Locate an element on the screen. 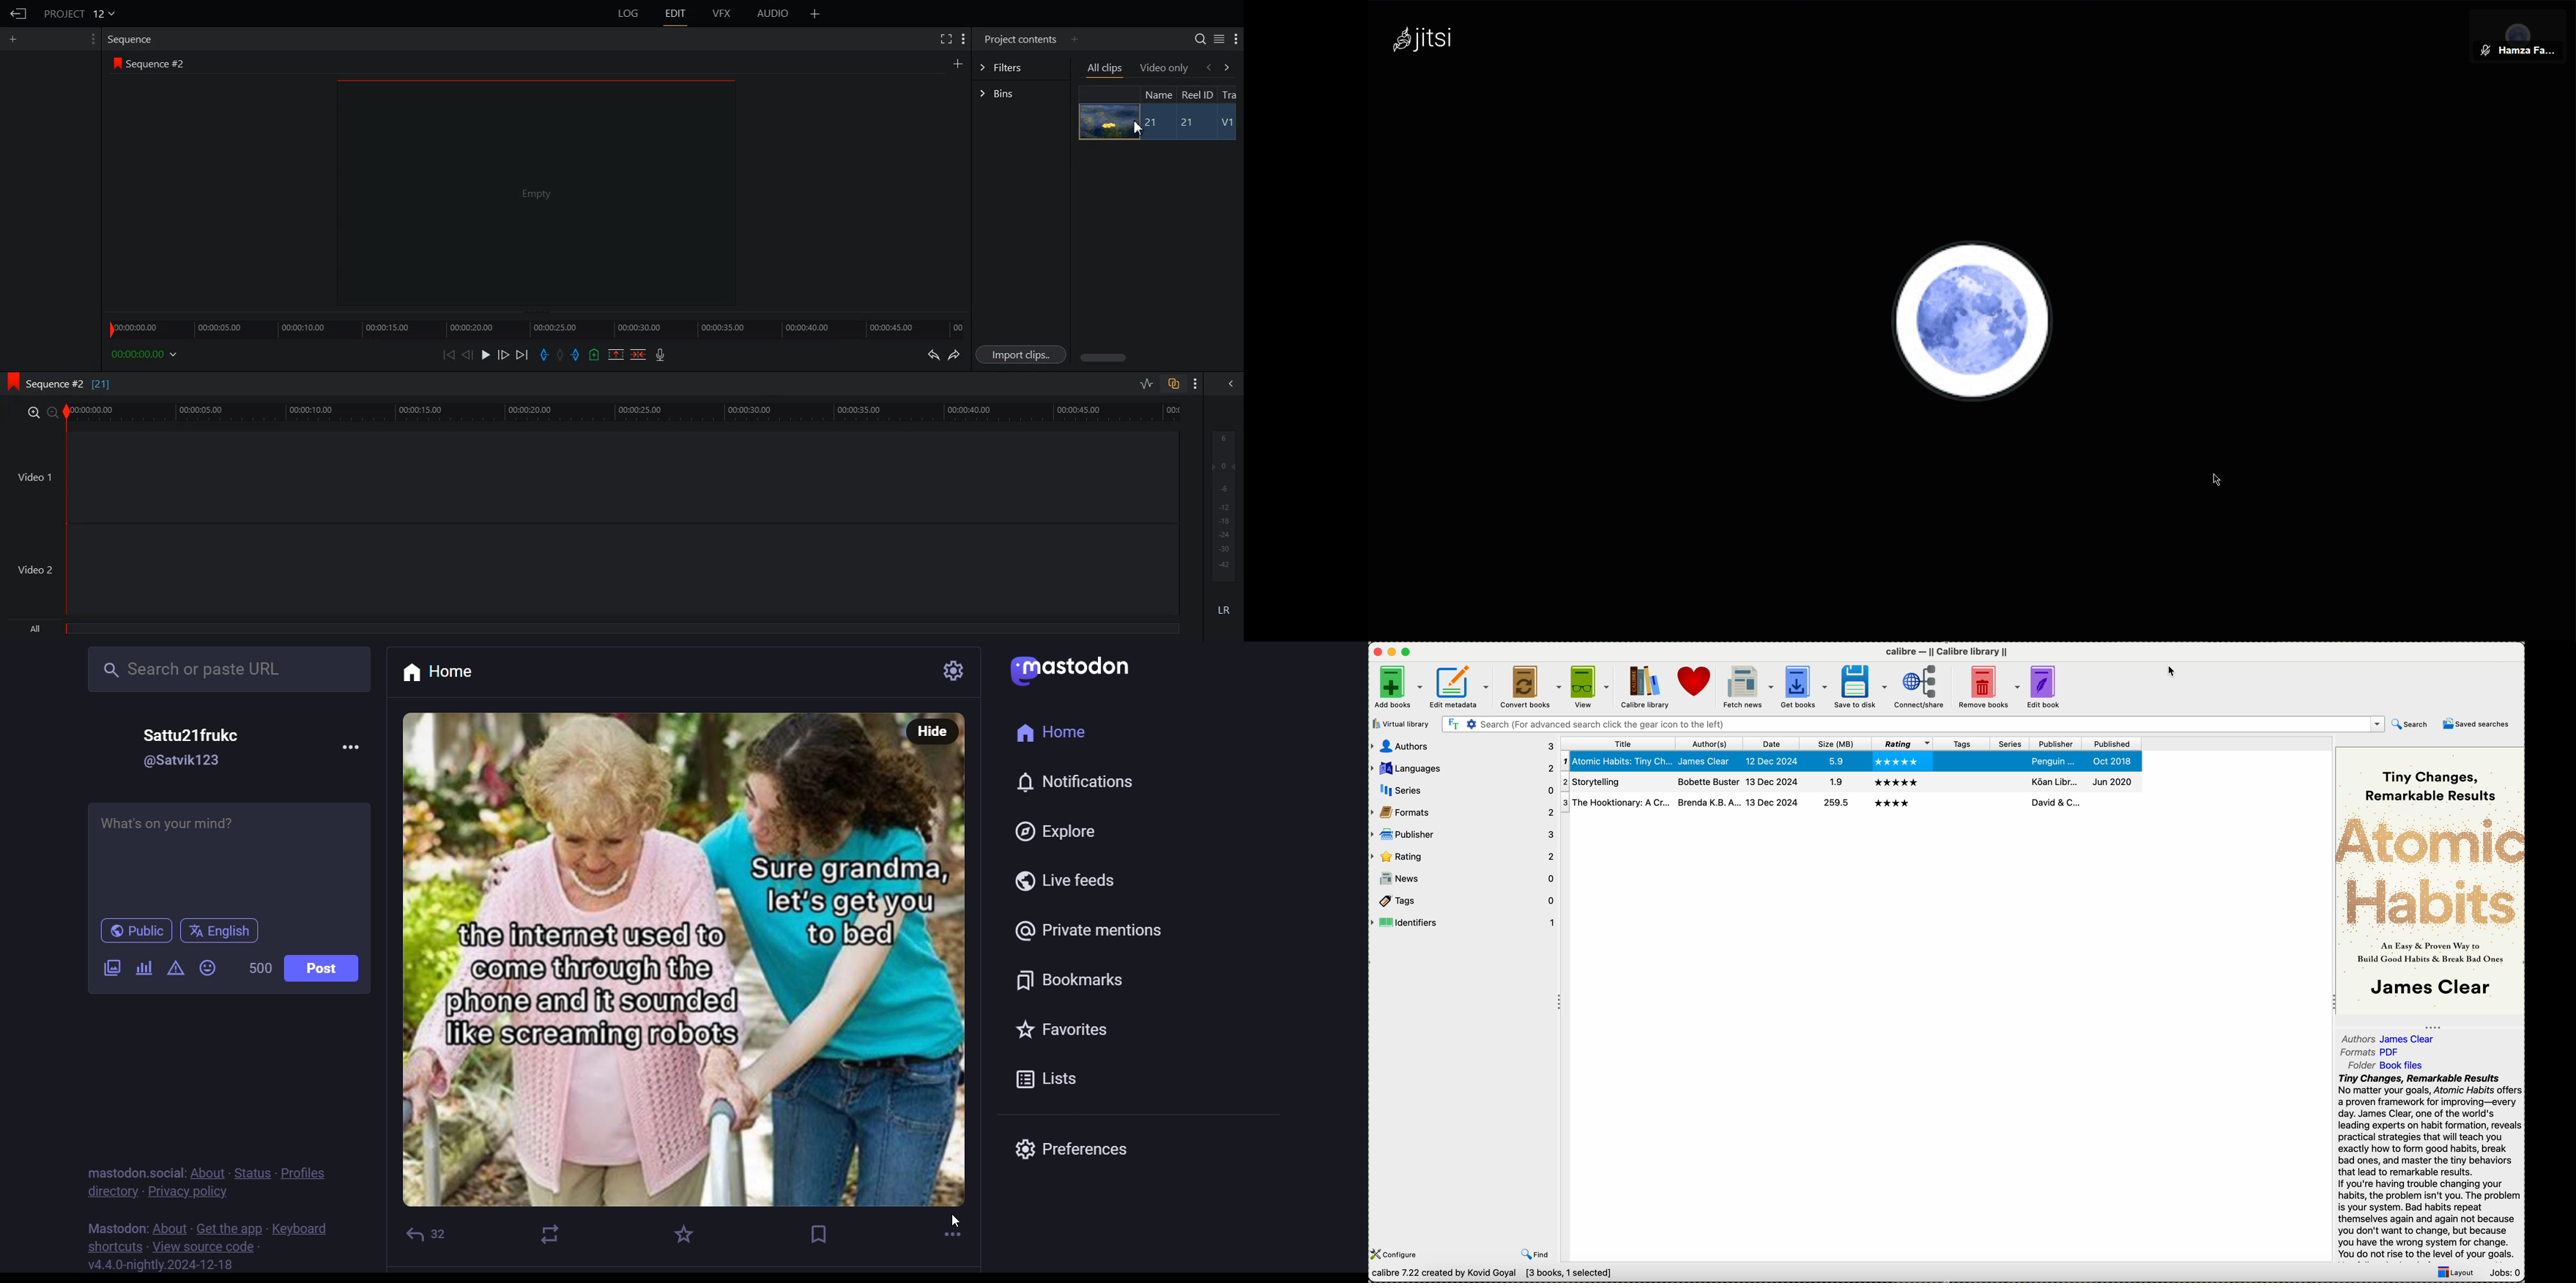  hide is located at coordinates (931, 732).